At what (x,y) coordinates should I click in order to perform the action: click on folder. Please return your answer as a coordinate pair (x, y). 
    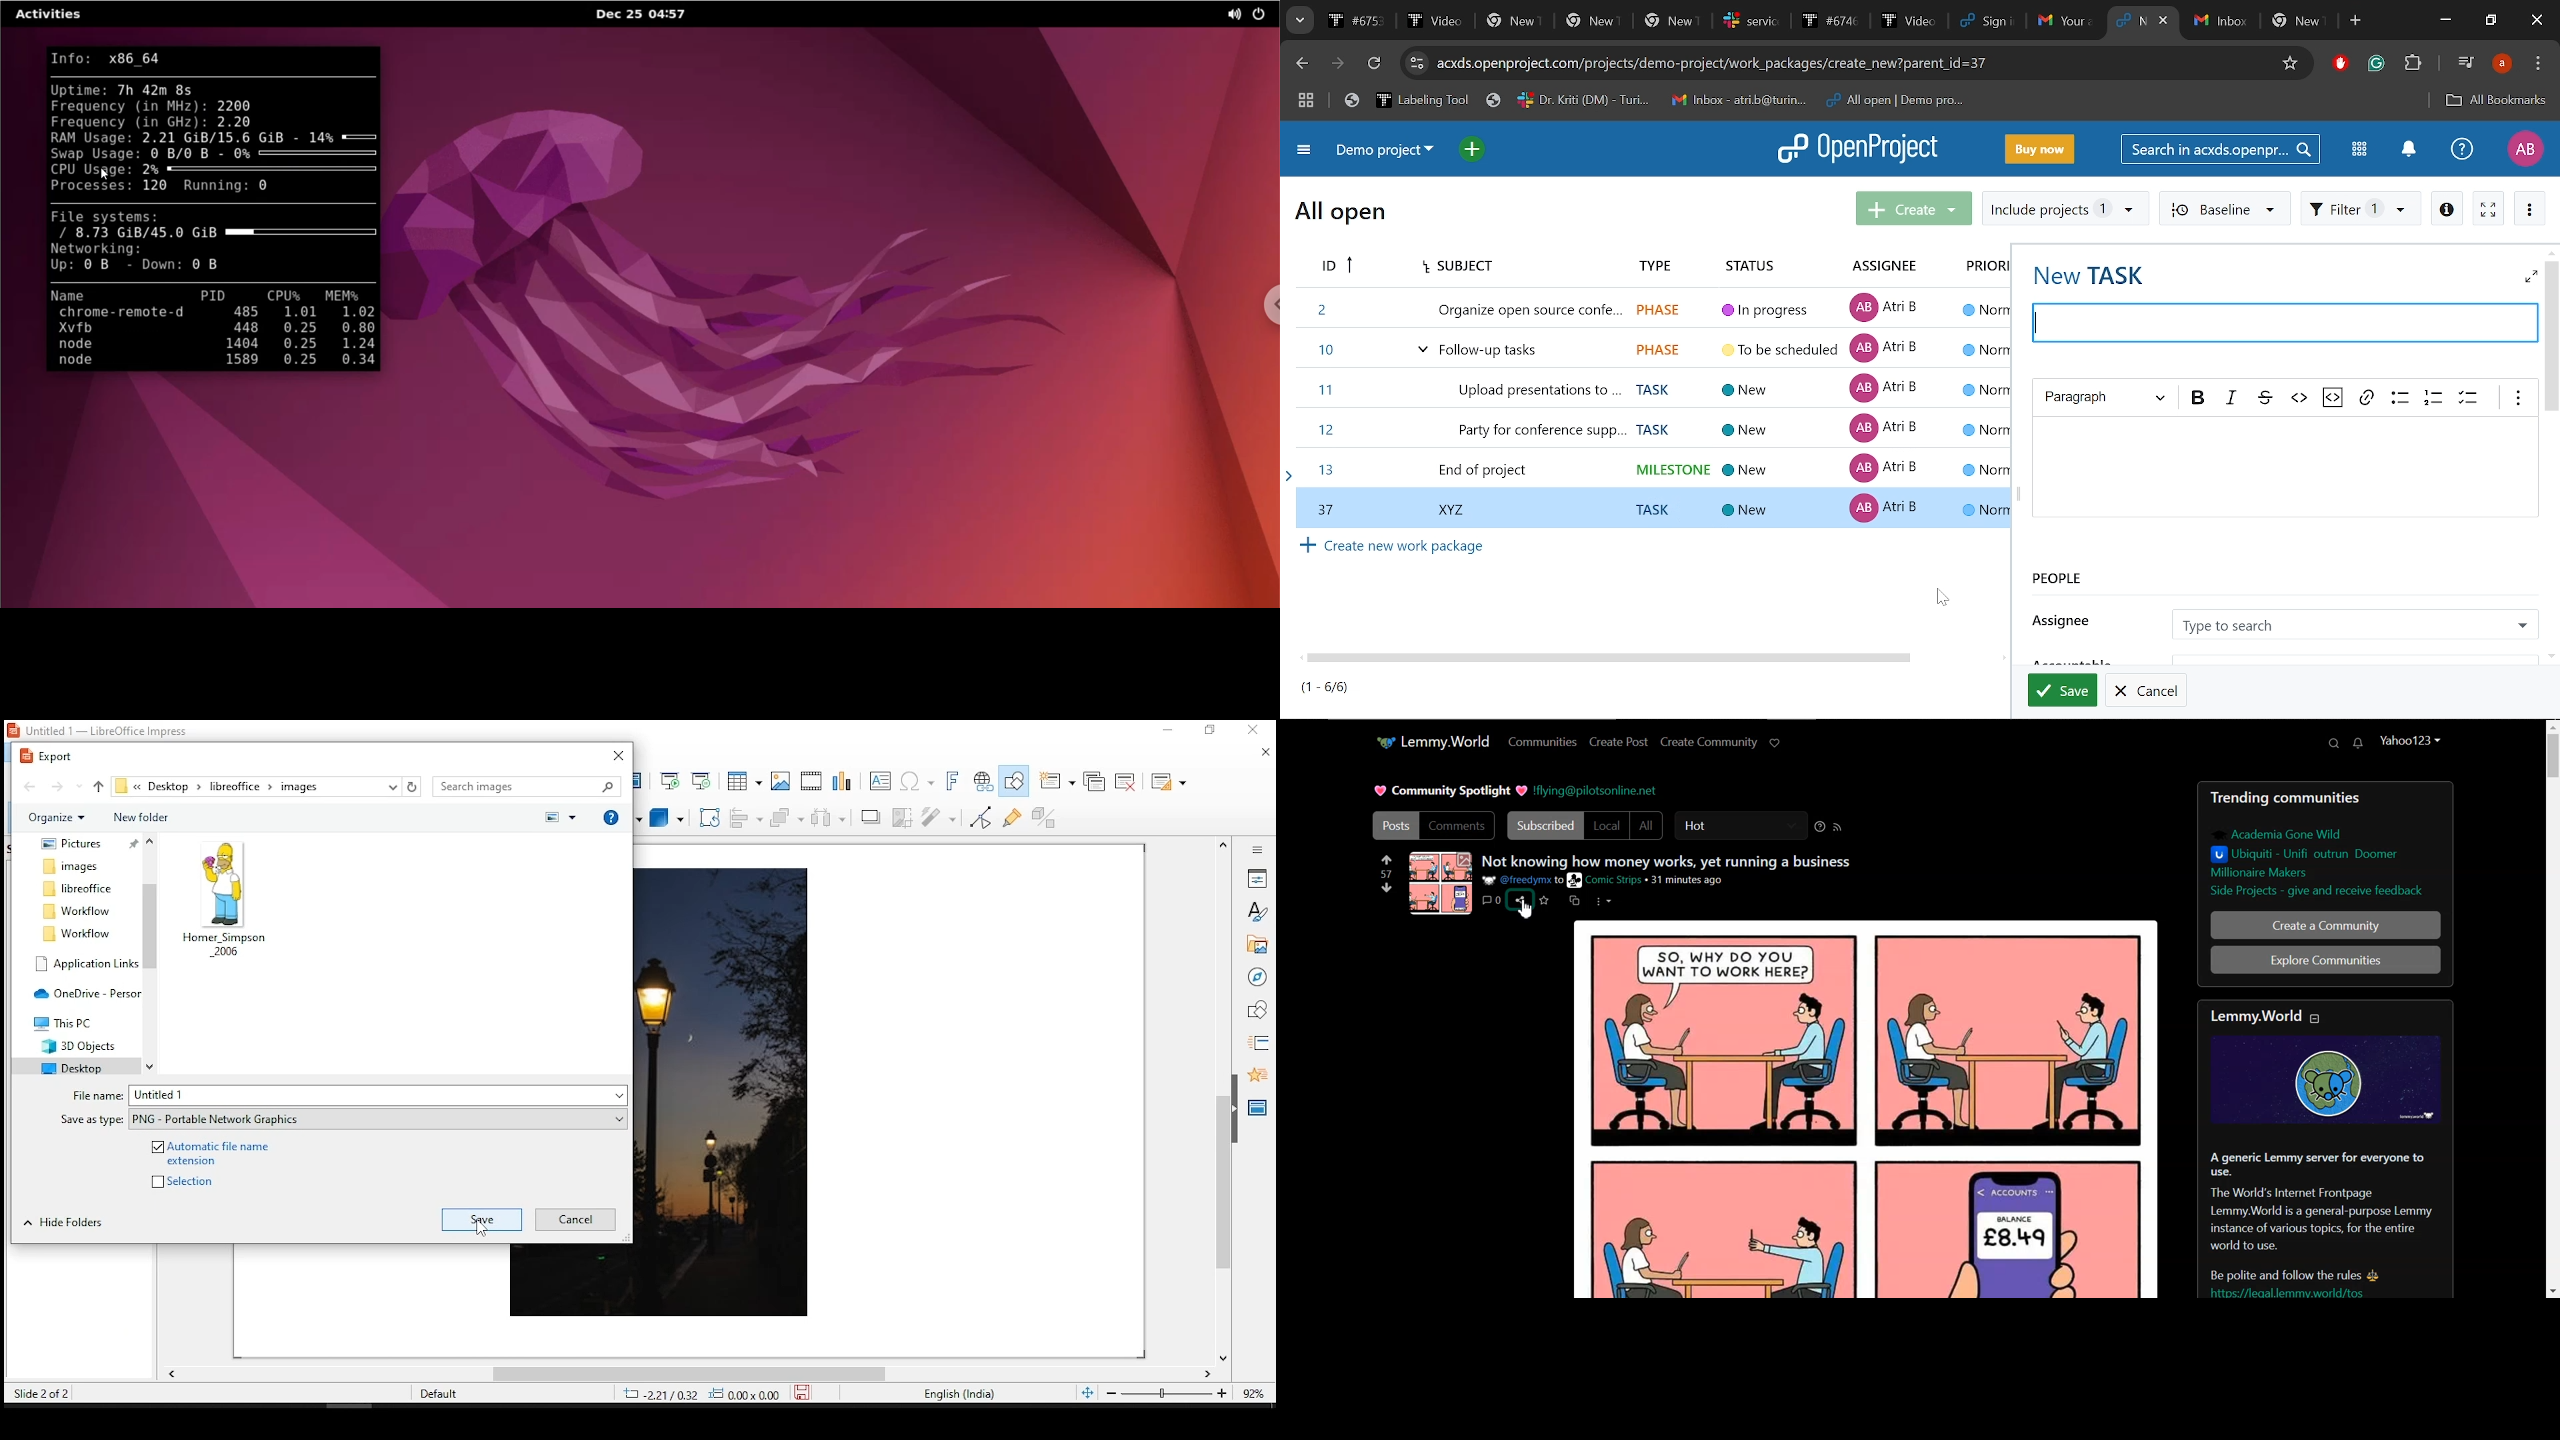
    Looking at the image, I should click on (73, 866).